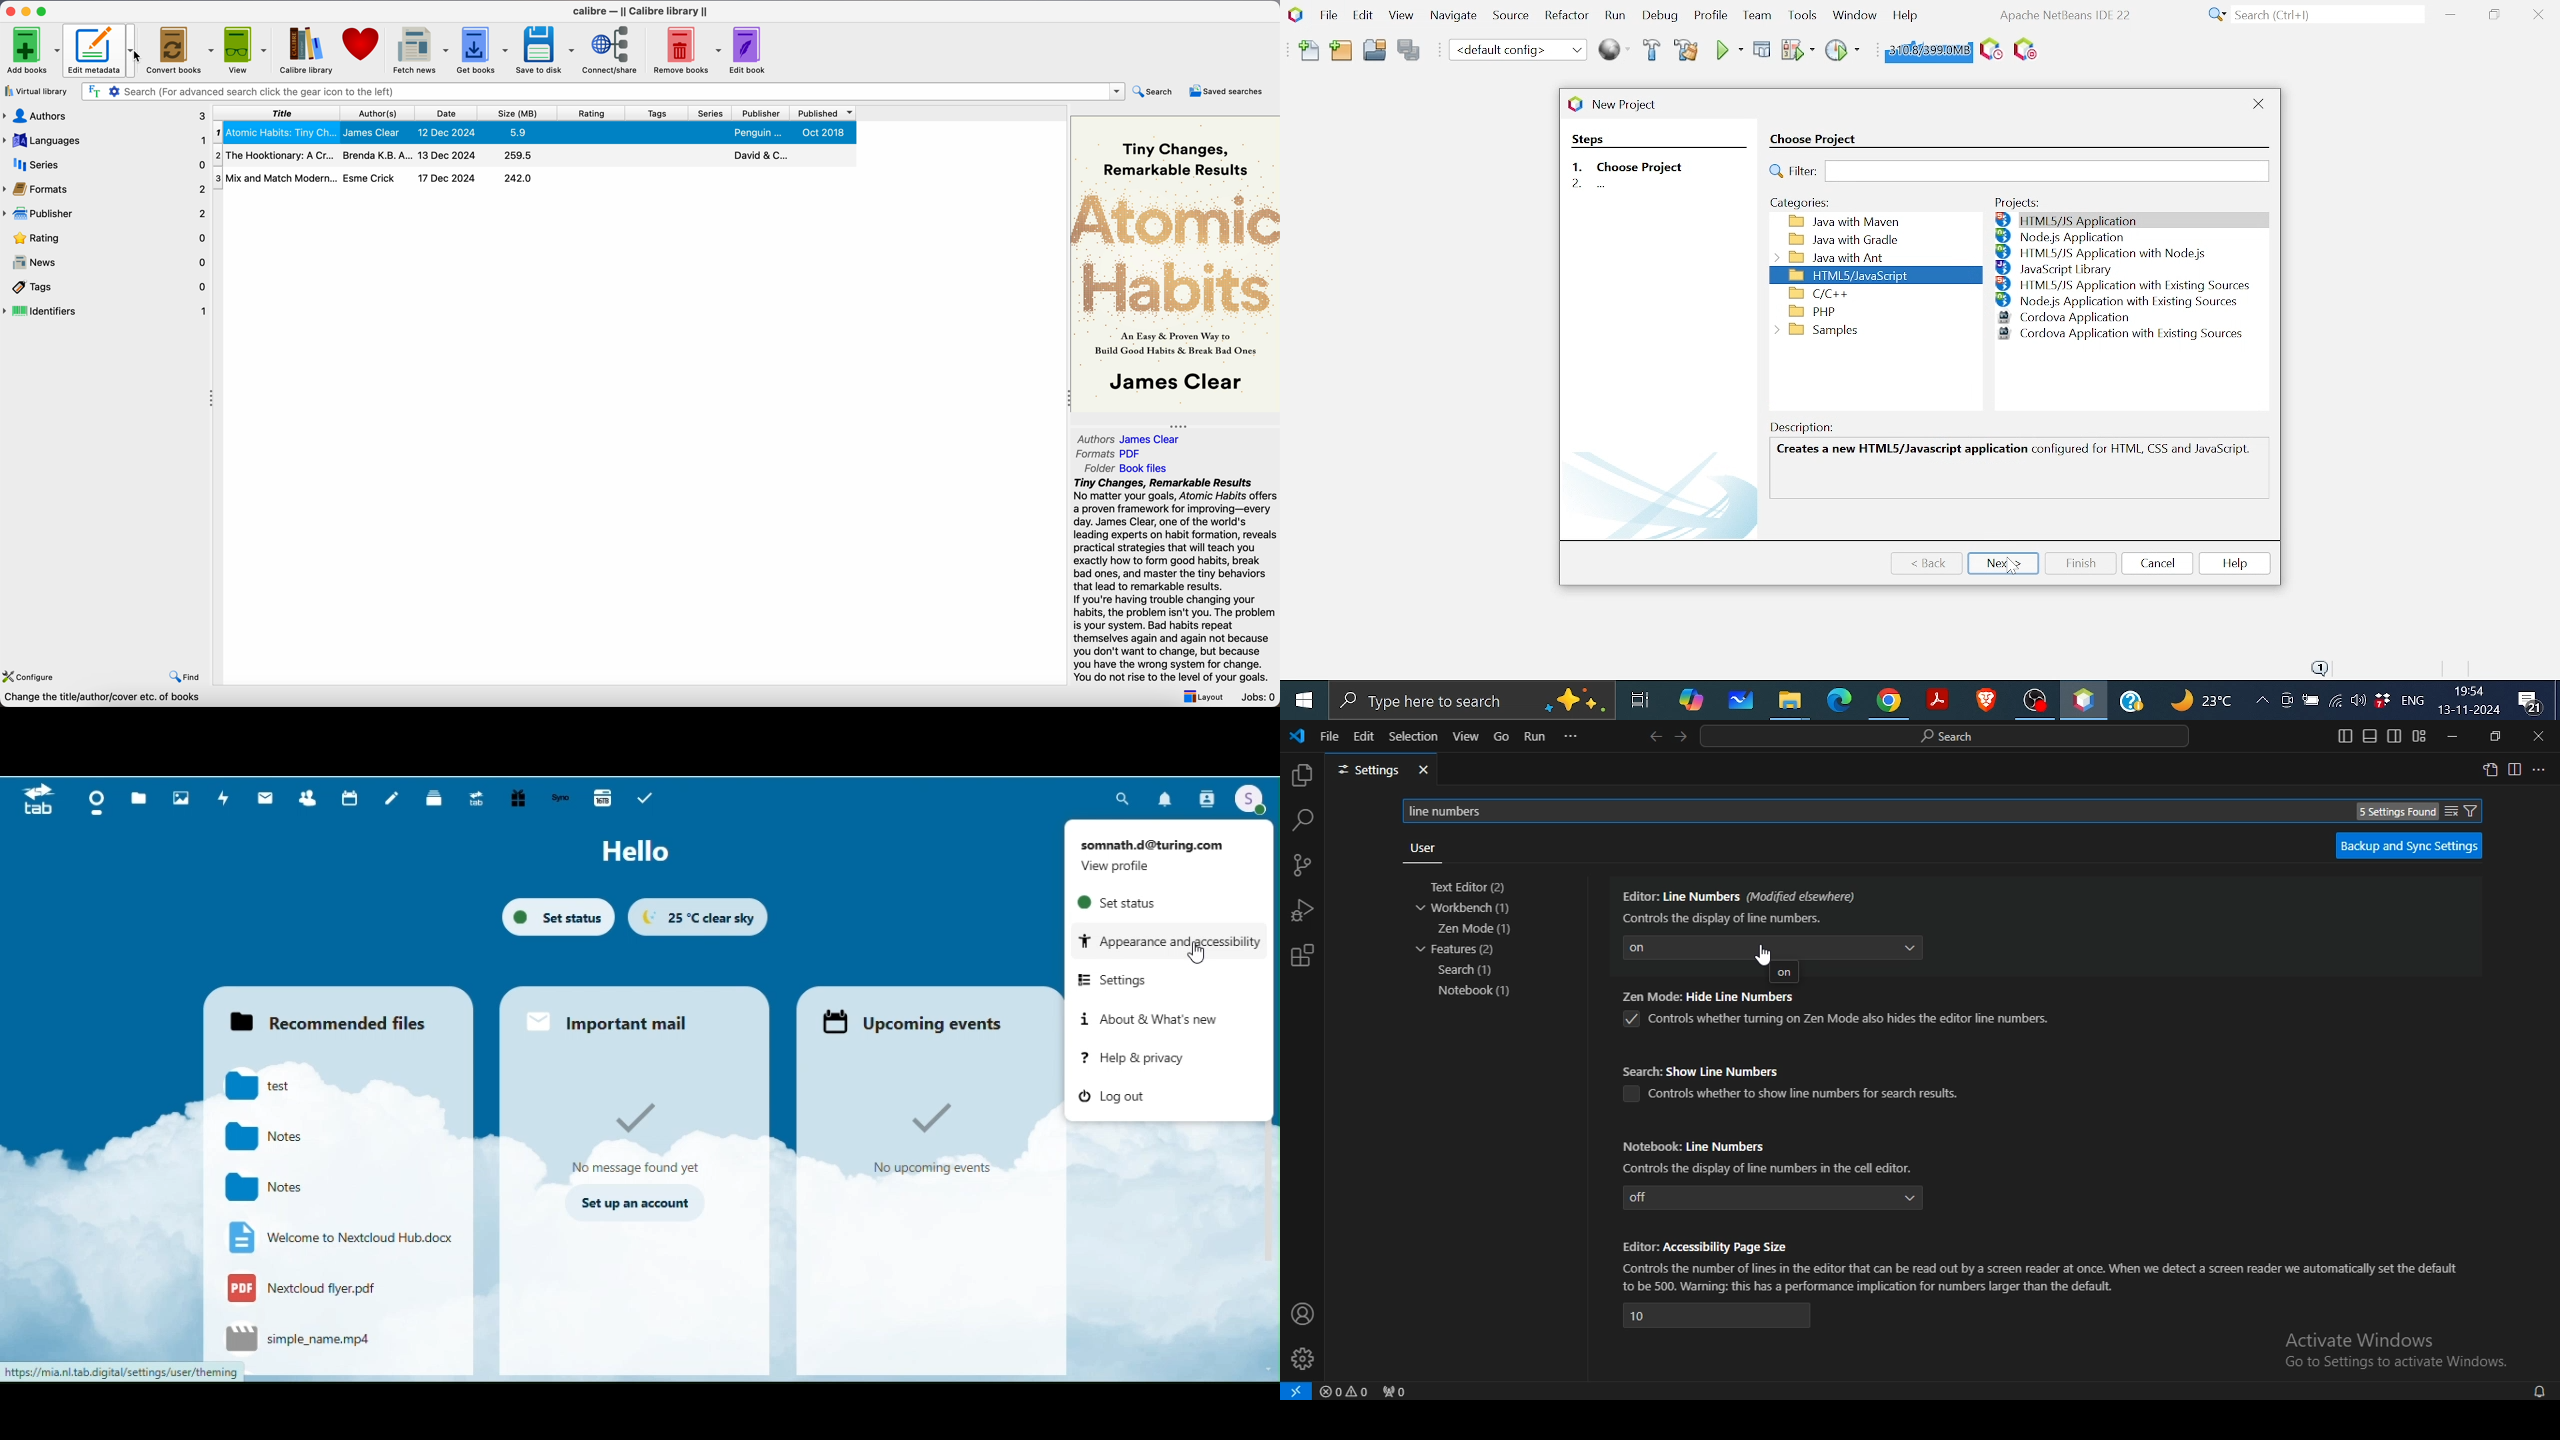 The height and width of the screenshot is (1456, 2576). Describe the element at coordinates (1228, 93) in the screenshot. I see `saved searches` at that location.